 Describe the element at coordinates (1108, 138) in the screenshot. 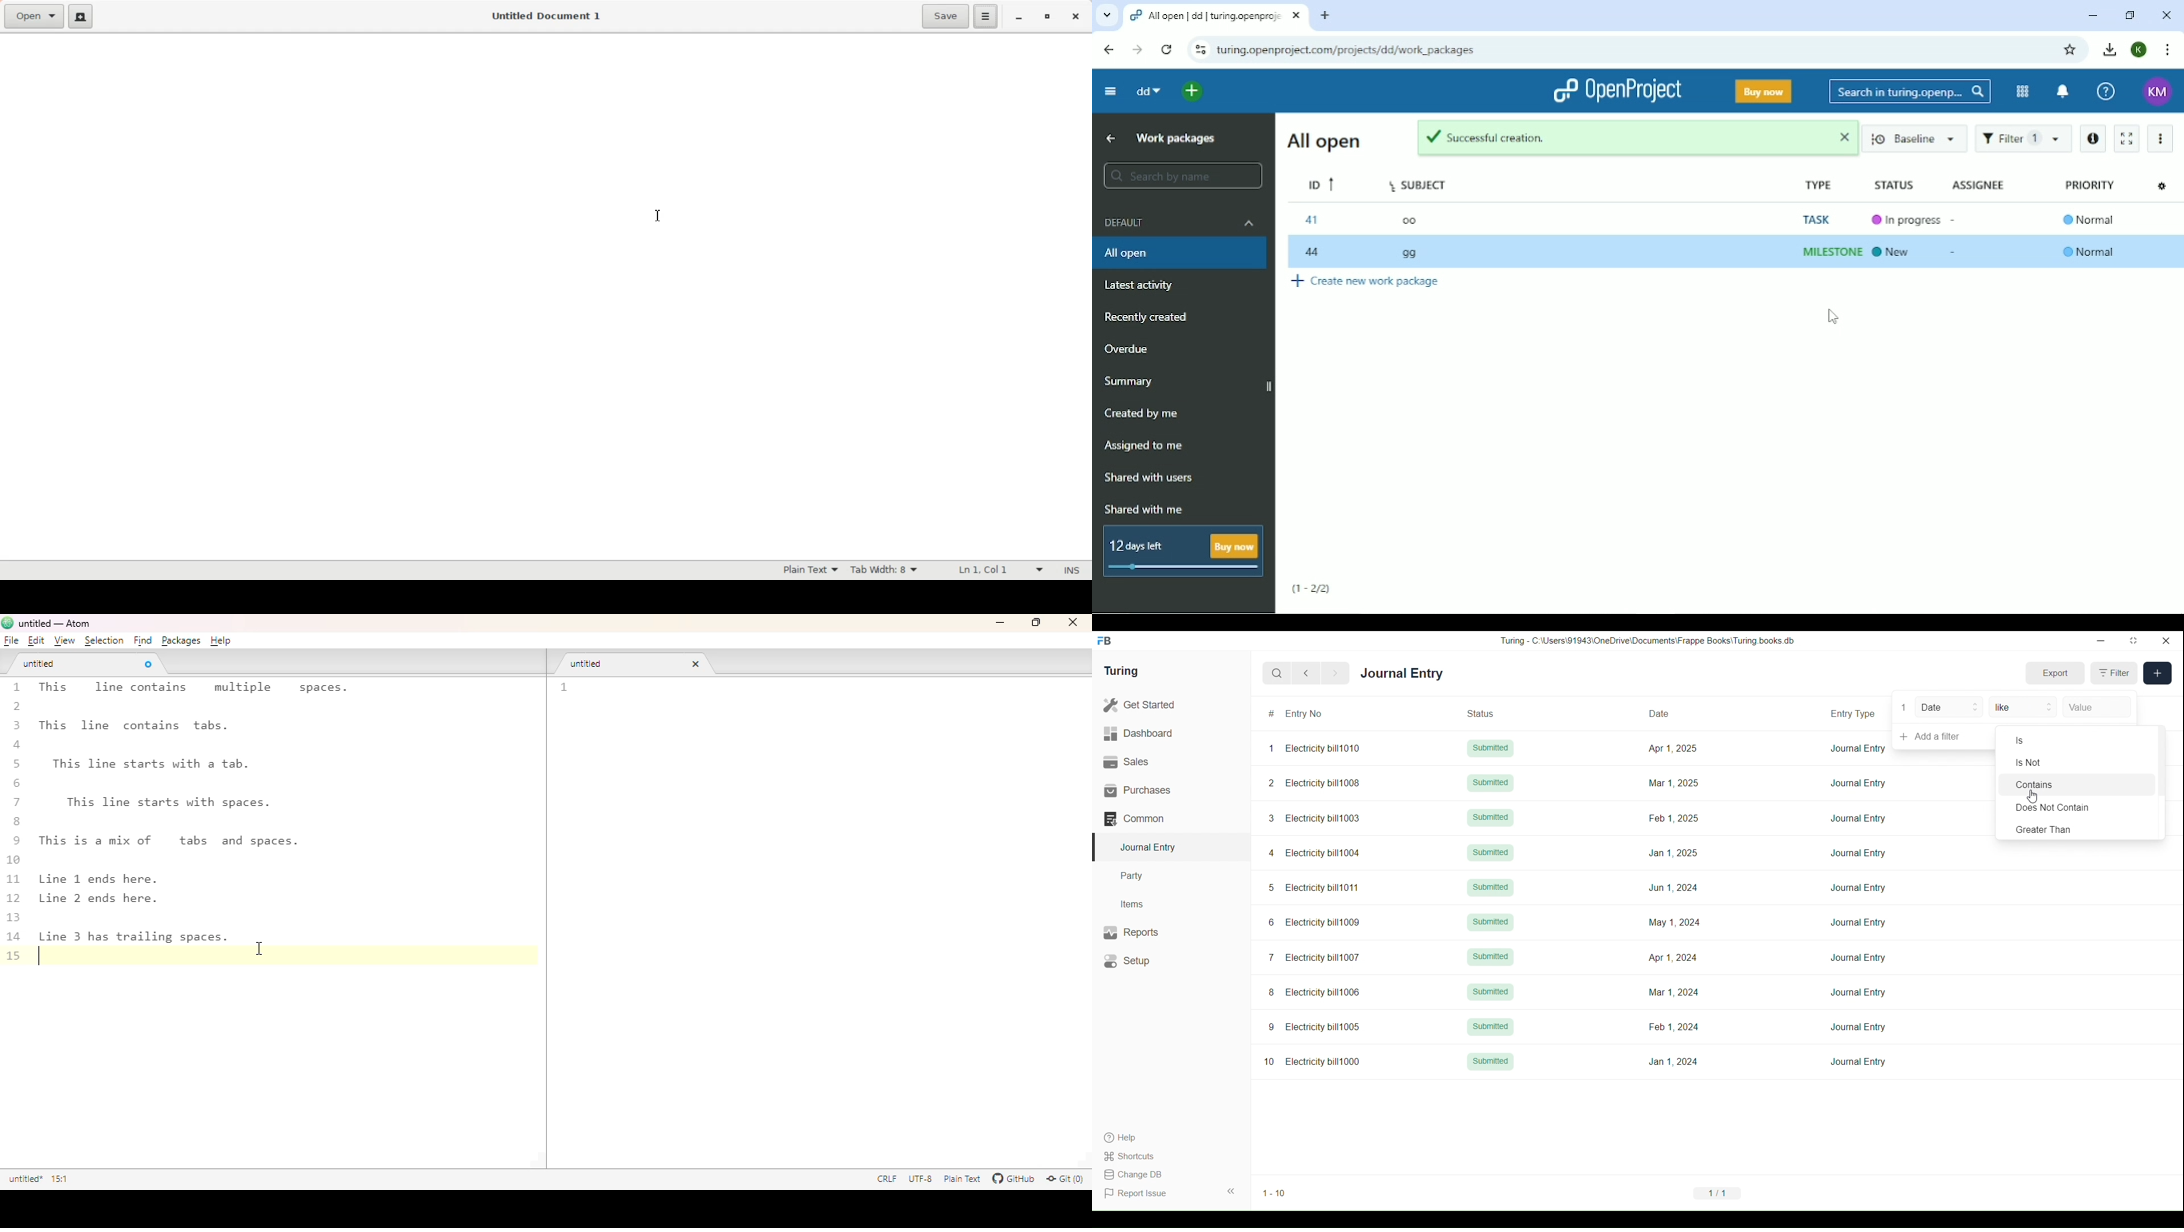

I see `Up` at that location.